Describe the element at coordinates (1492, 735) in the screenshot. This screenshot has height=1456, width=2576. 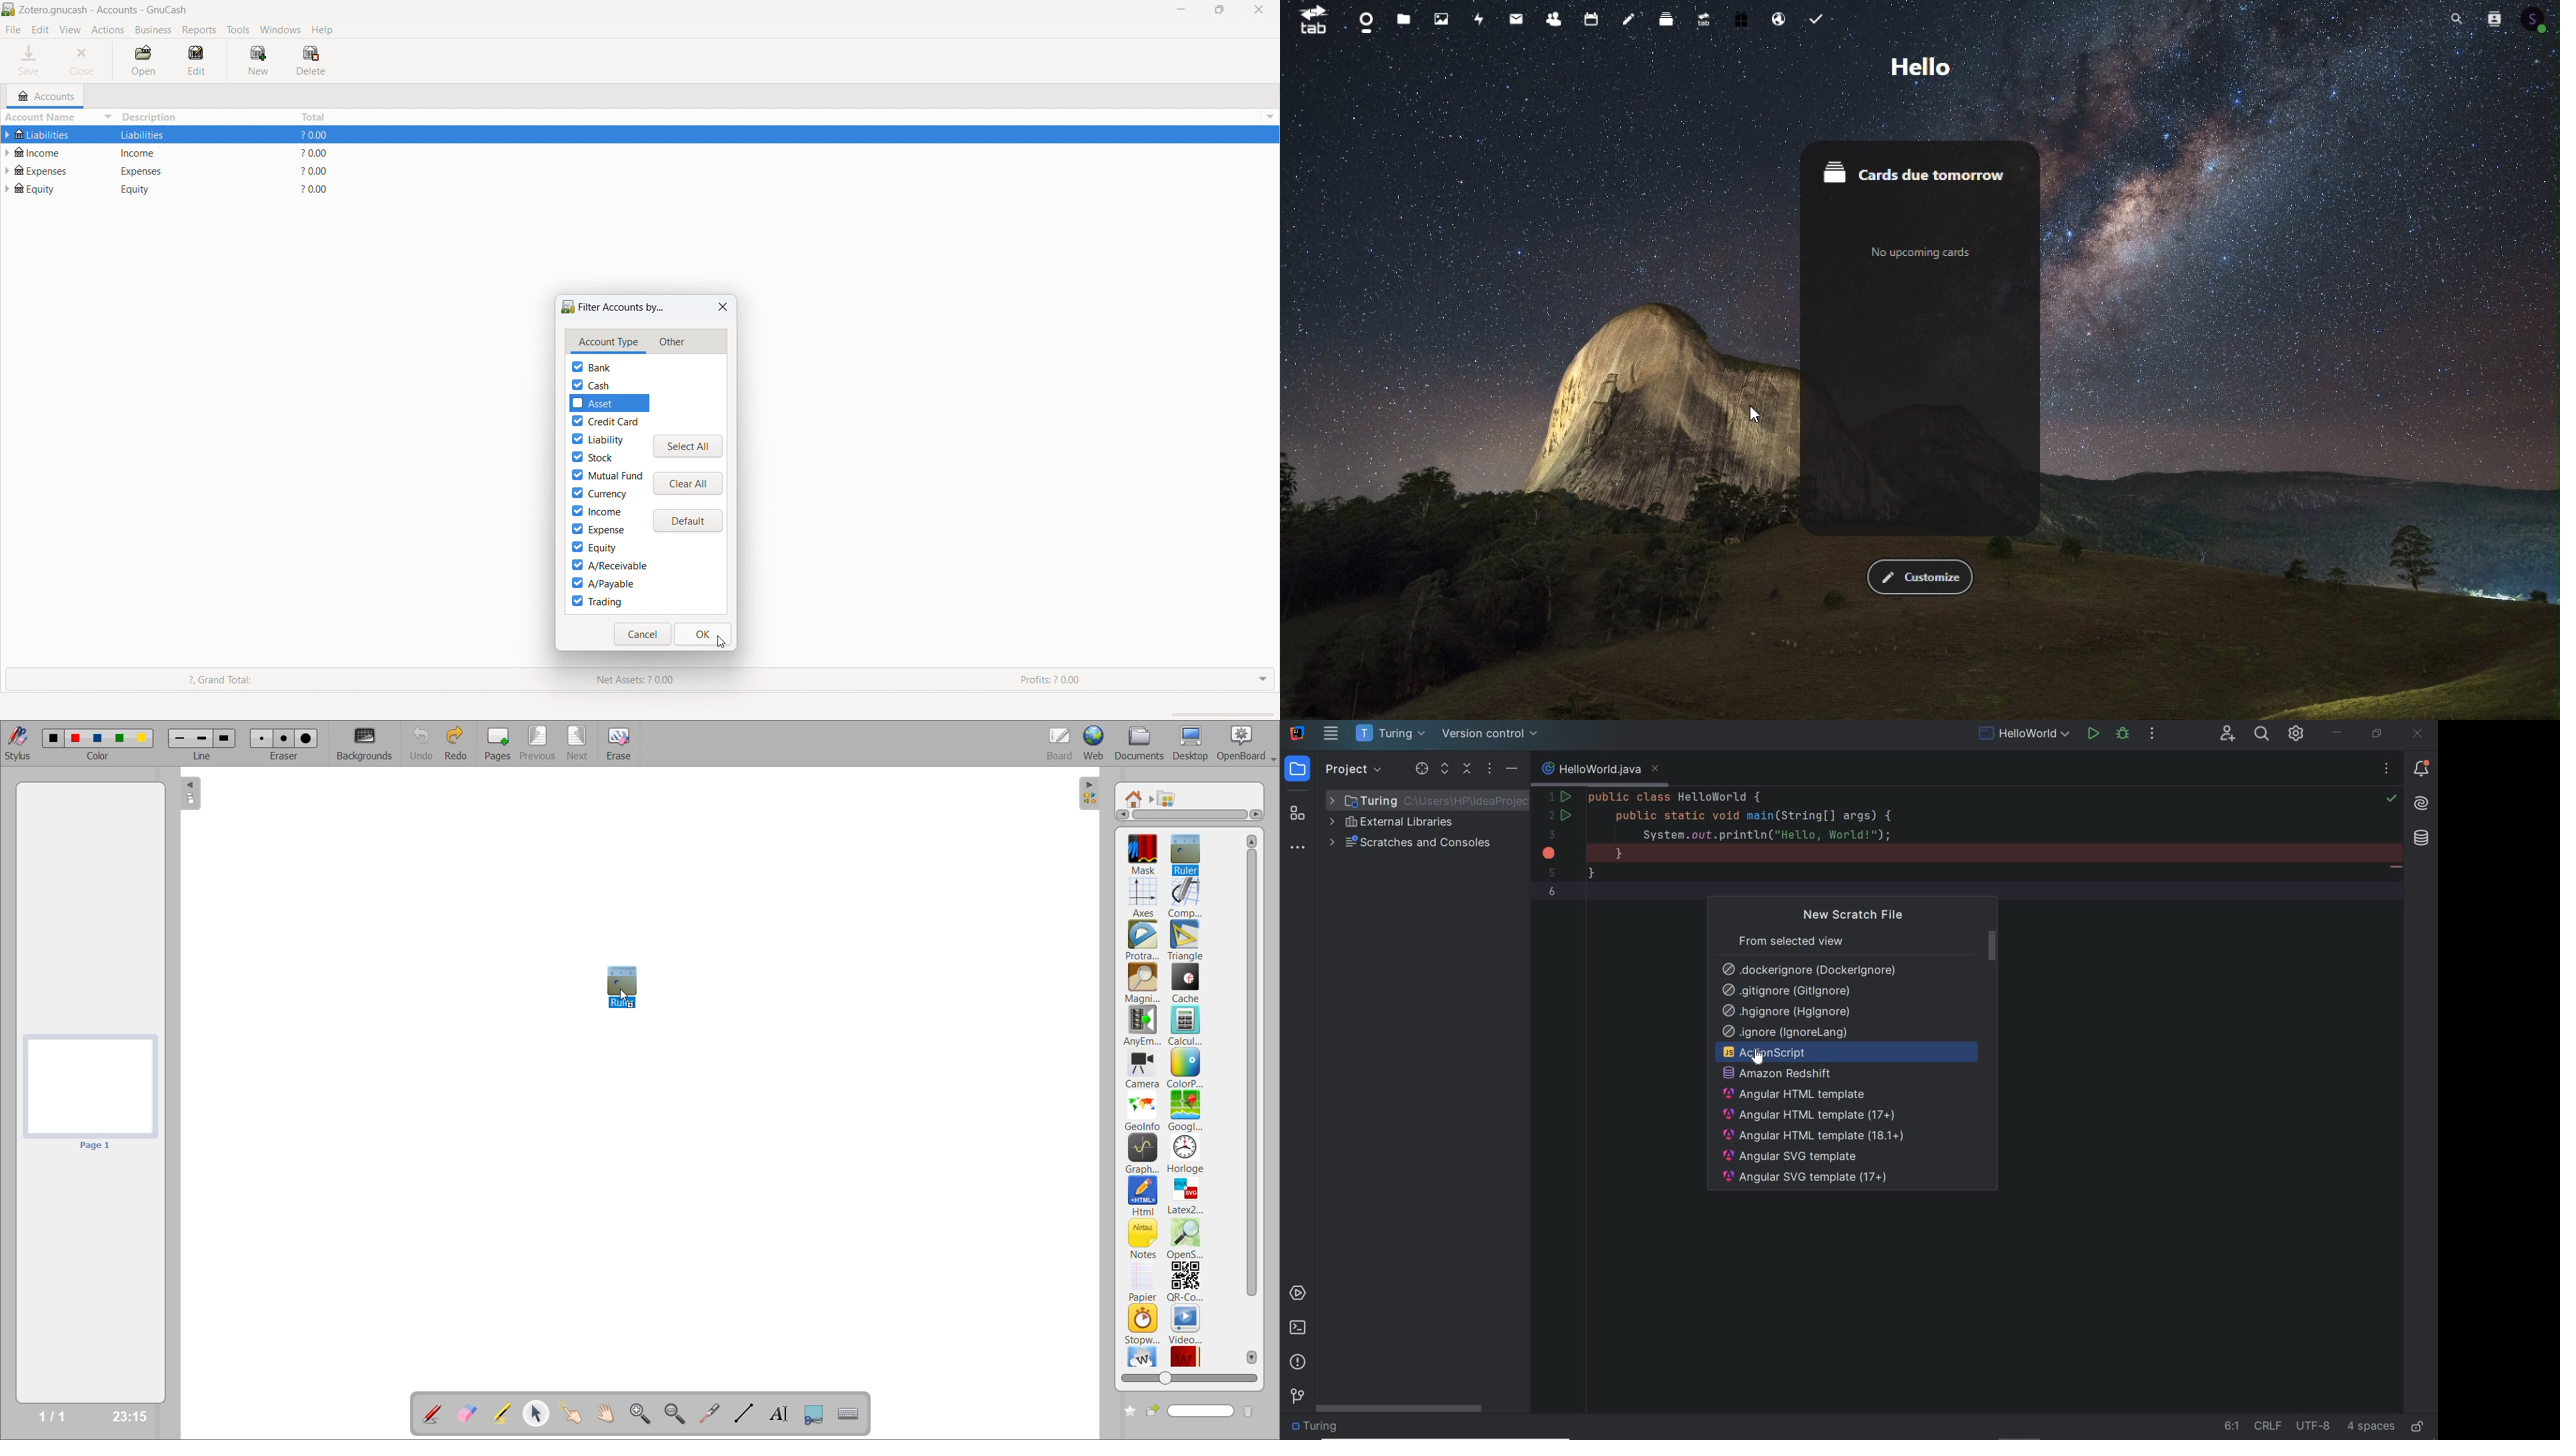
I see `version control` at that location.